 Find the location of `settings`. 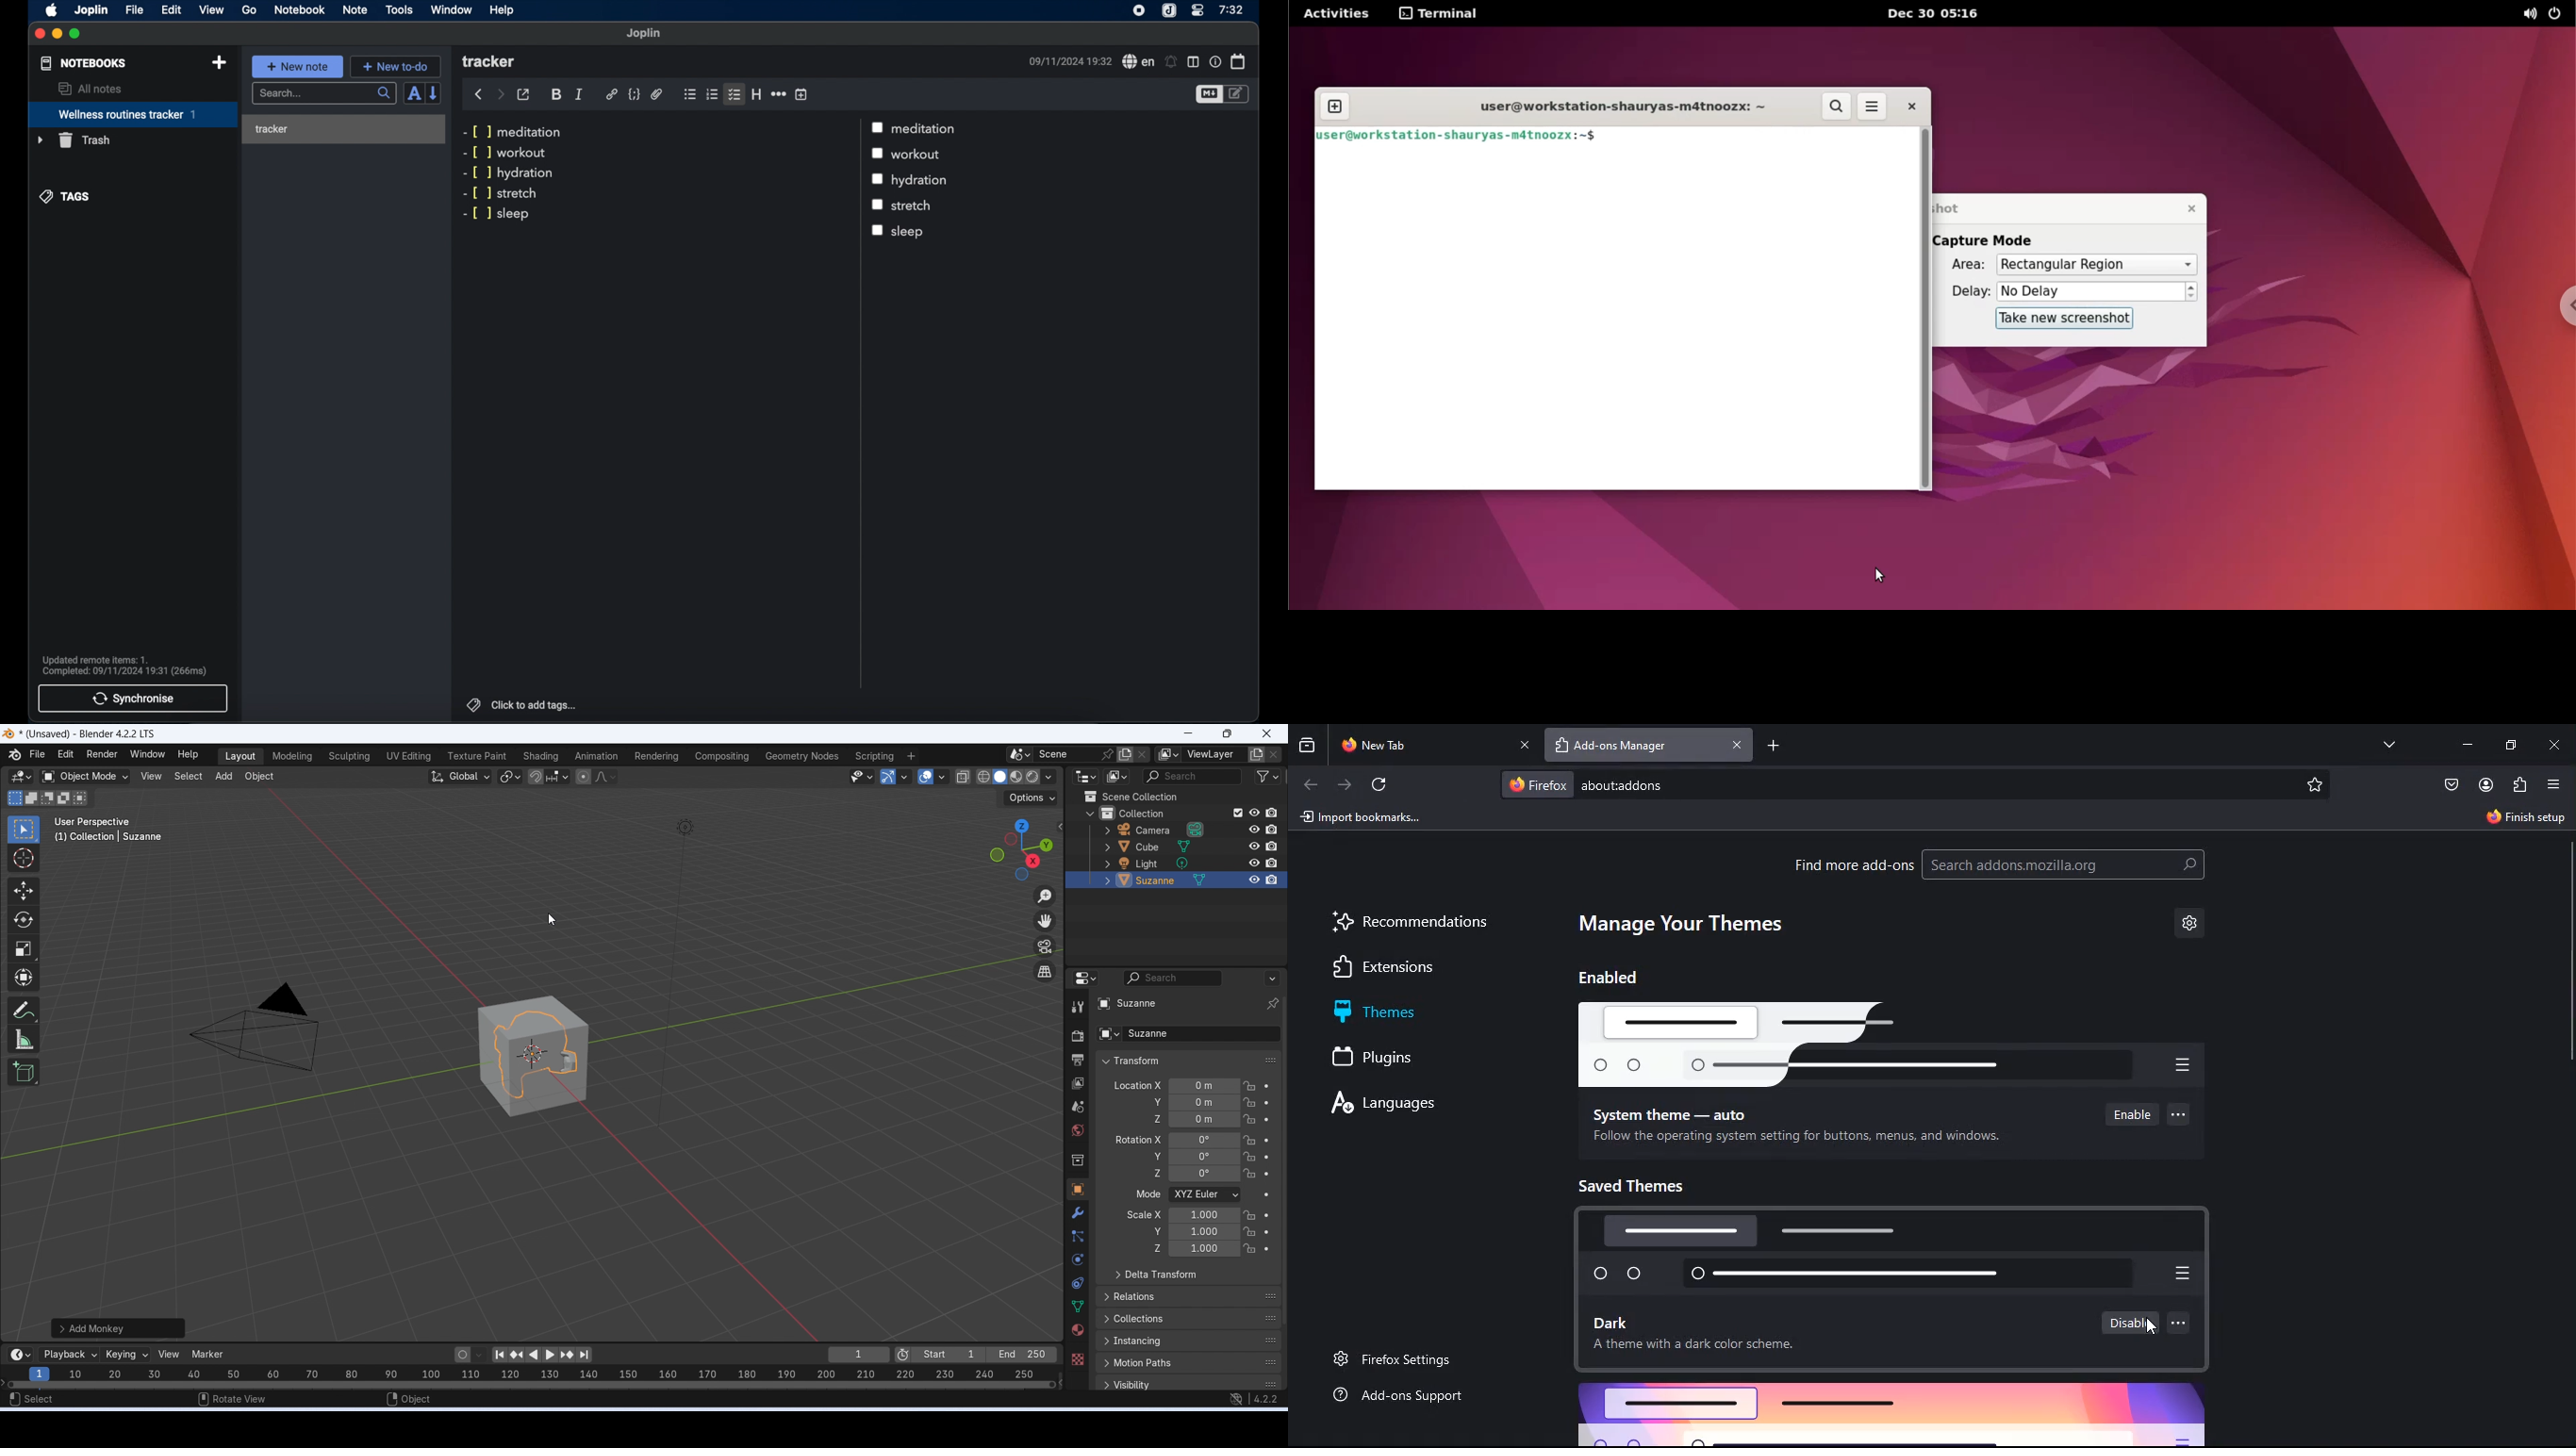

settings is located at coordinates (2194, 925).